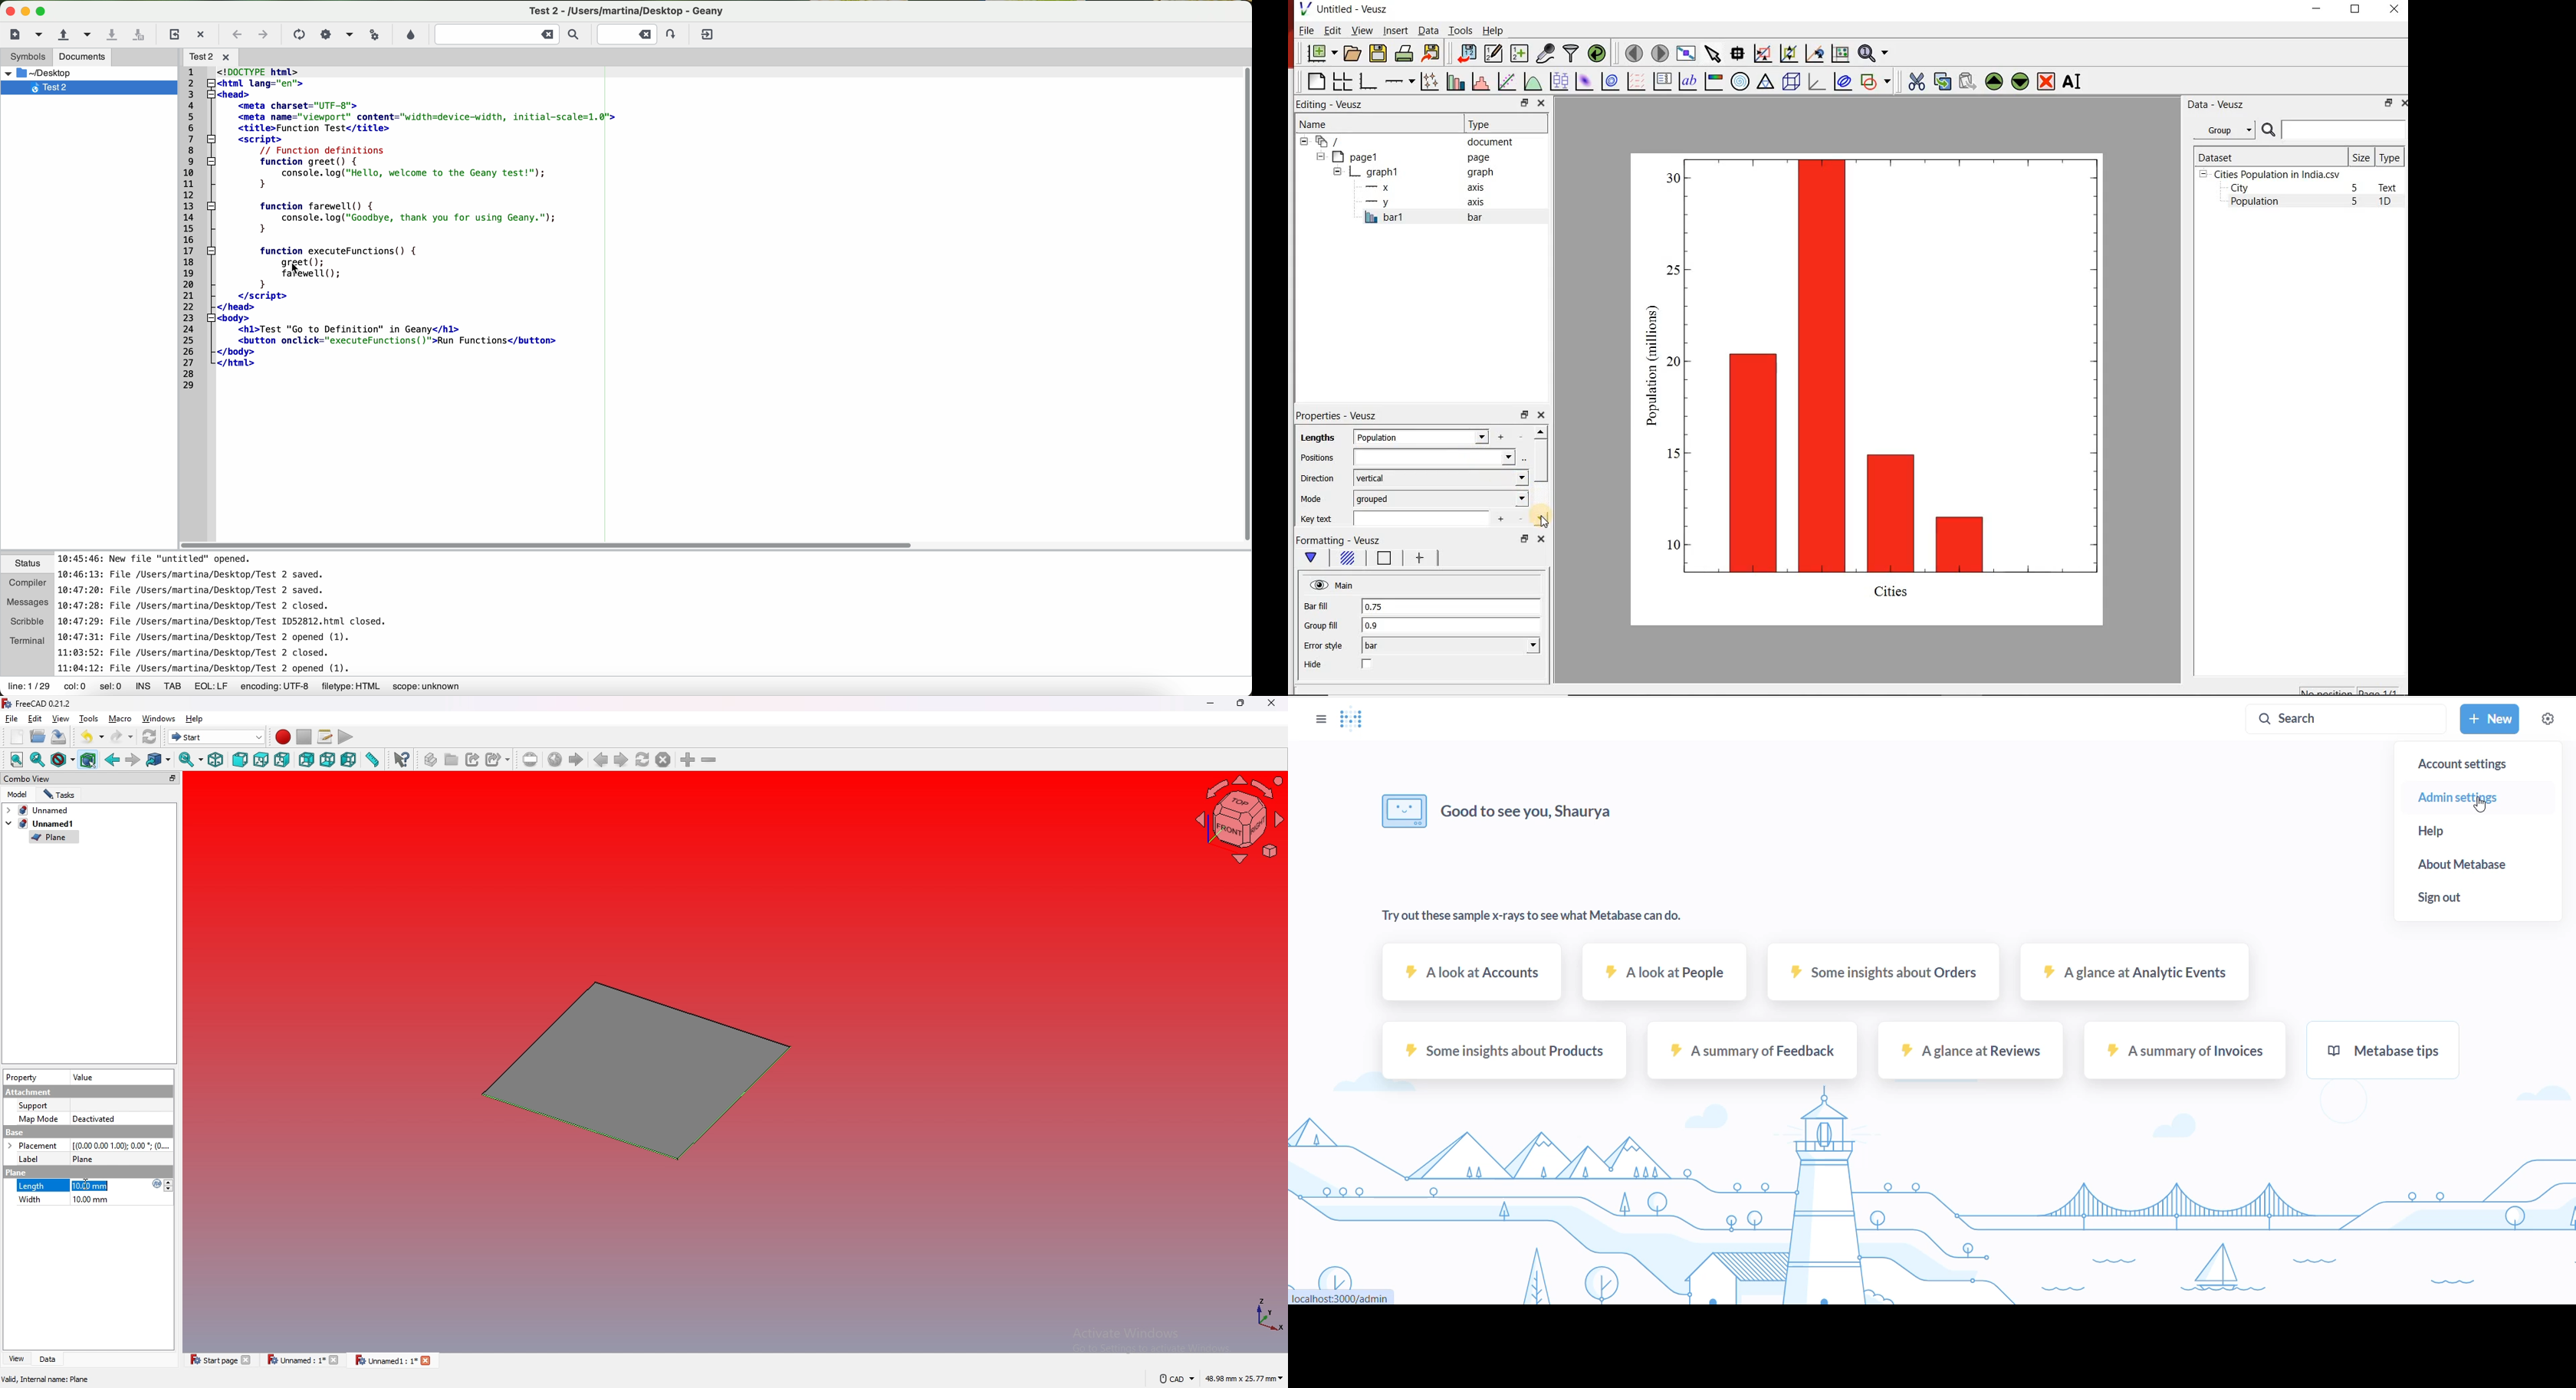 The width and height of the screenshot is (2576, 1400). Describe the element at coordinates (1558, 81) in the screenshot. I see `plot box plots` at that location.